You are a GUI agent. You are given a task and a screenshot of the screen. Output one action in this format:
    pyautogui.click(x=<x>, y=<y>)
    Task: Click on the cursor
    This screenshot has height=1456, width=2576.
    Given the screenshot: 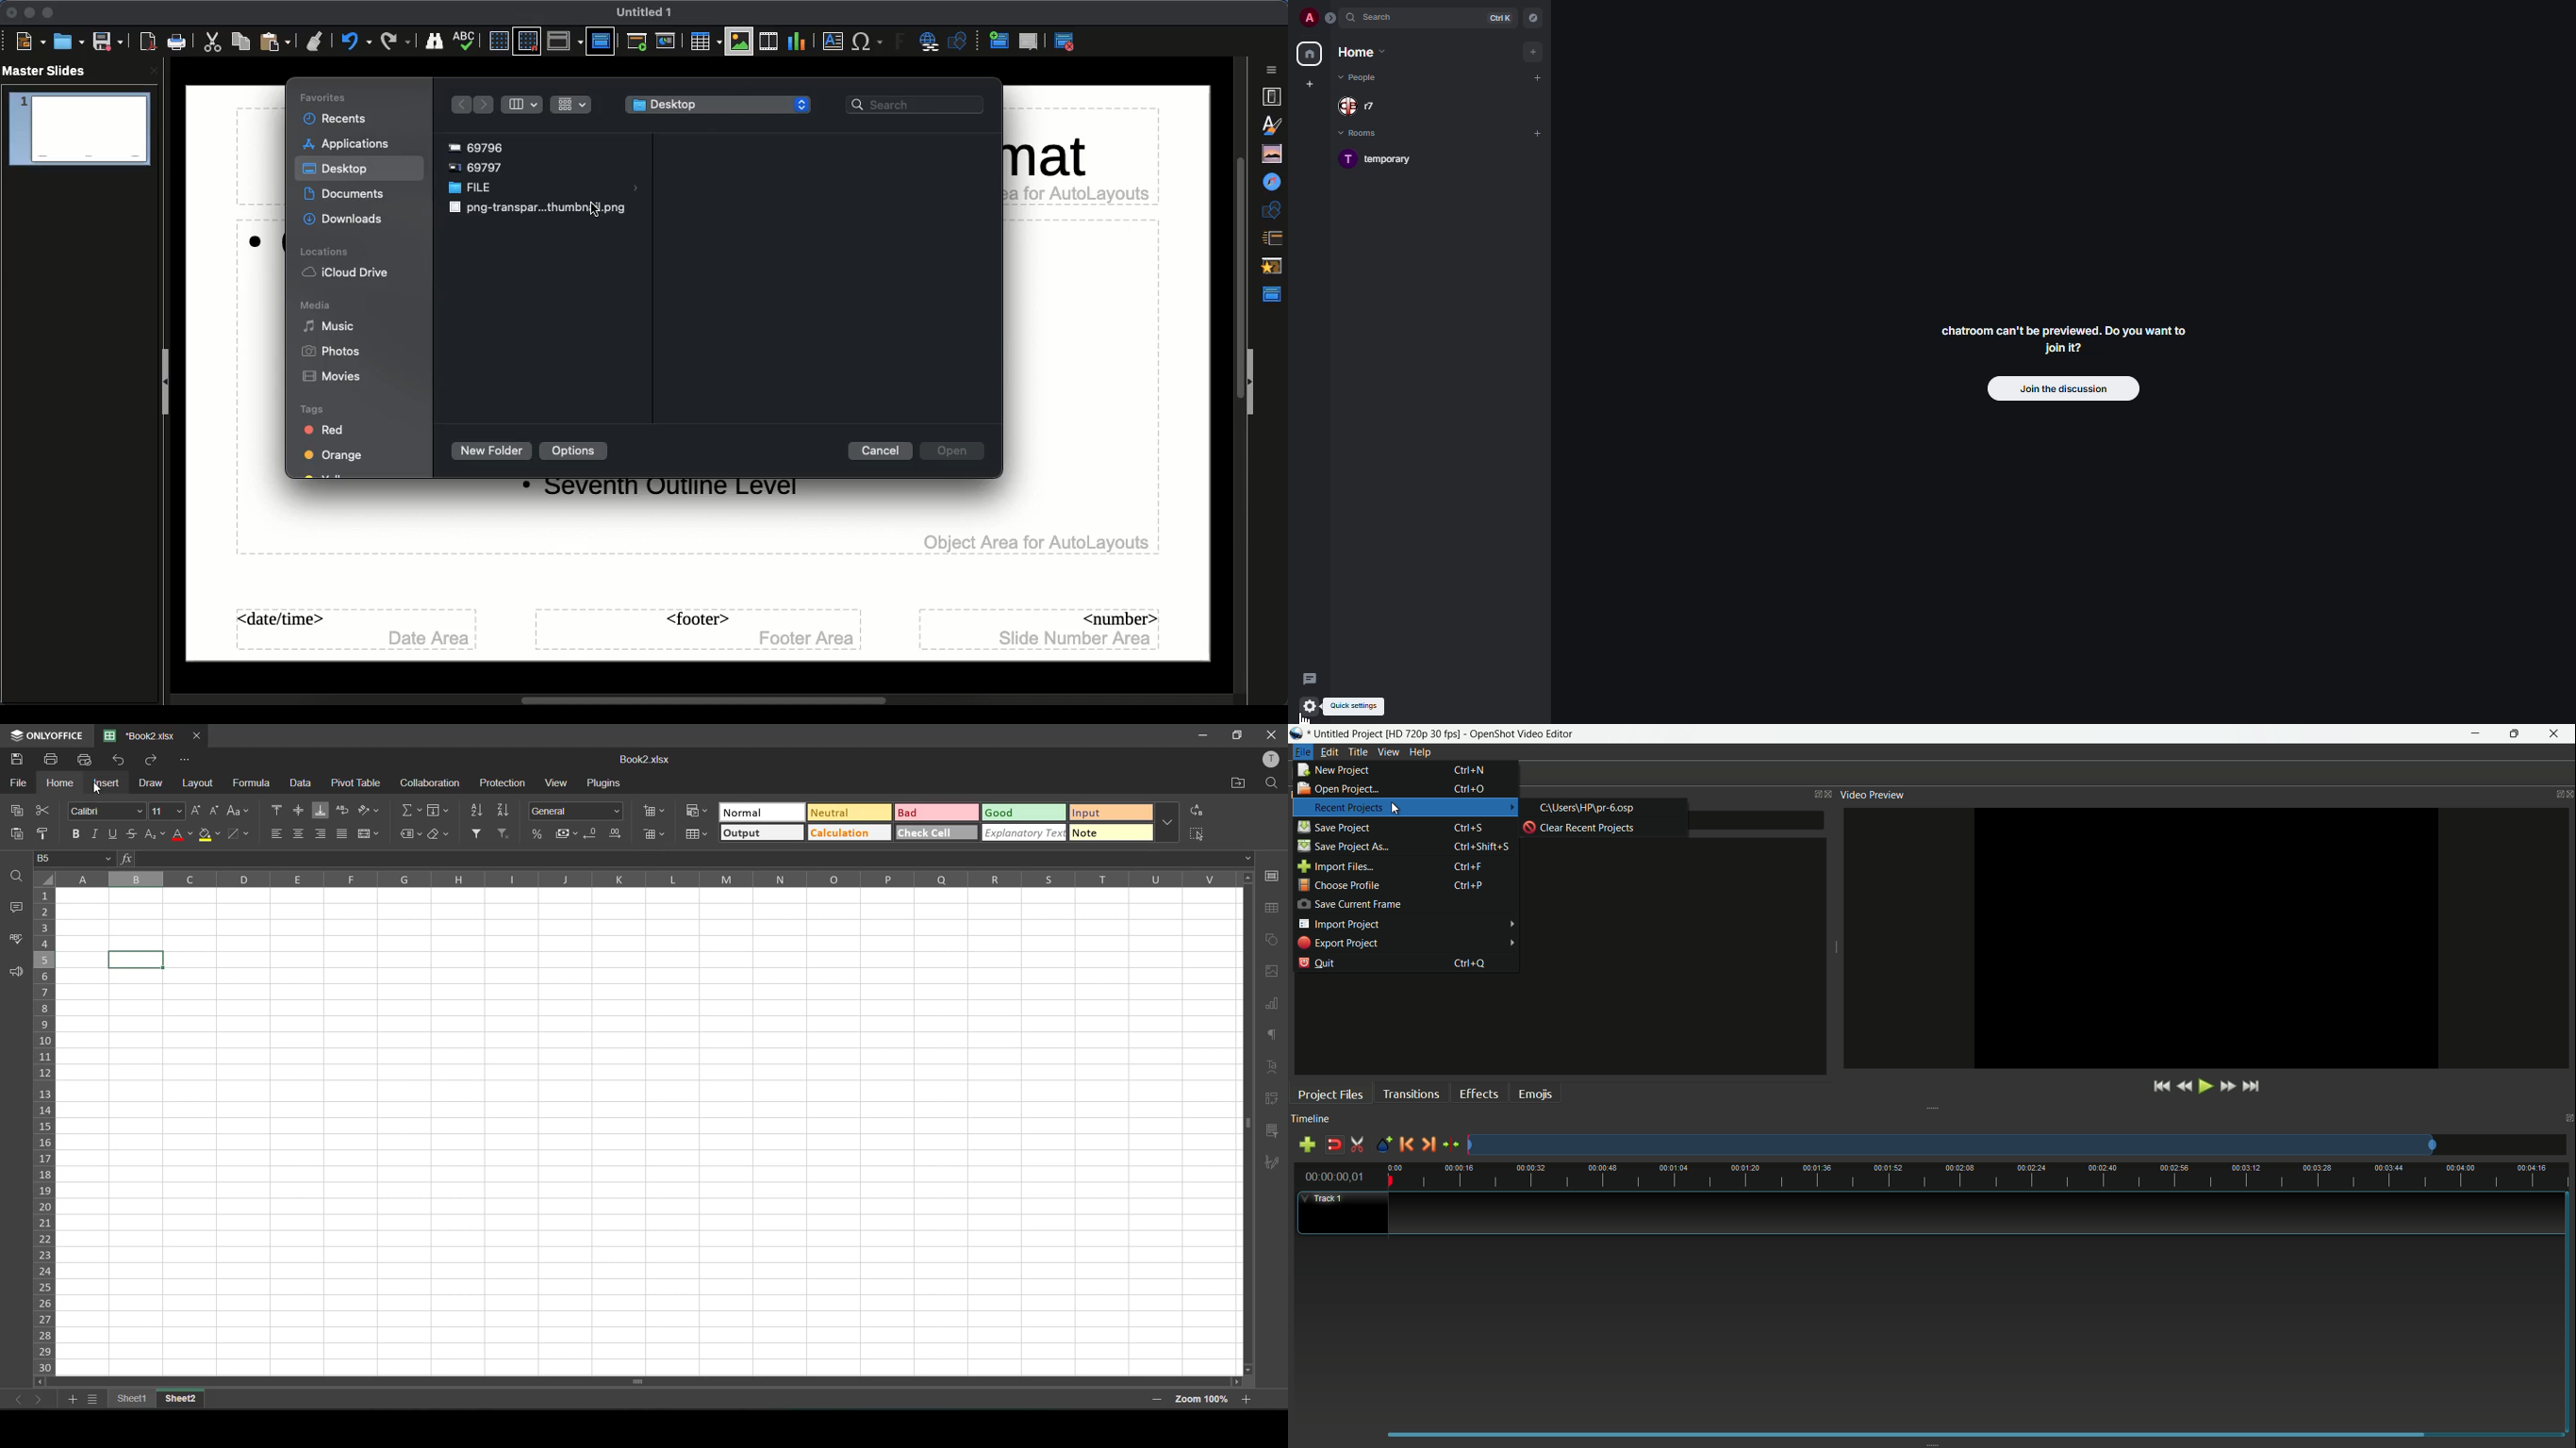 What is the action you would take?
    pyautogui.click(x=1305, y=715)
    